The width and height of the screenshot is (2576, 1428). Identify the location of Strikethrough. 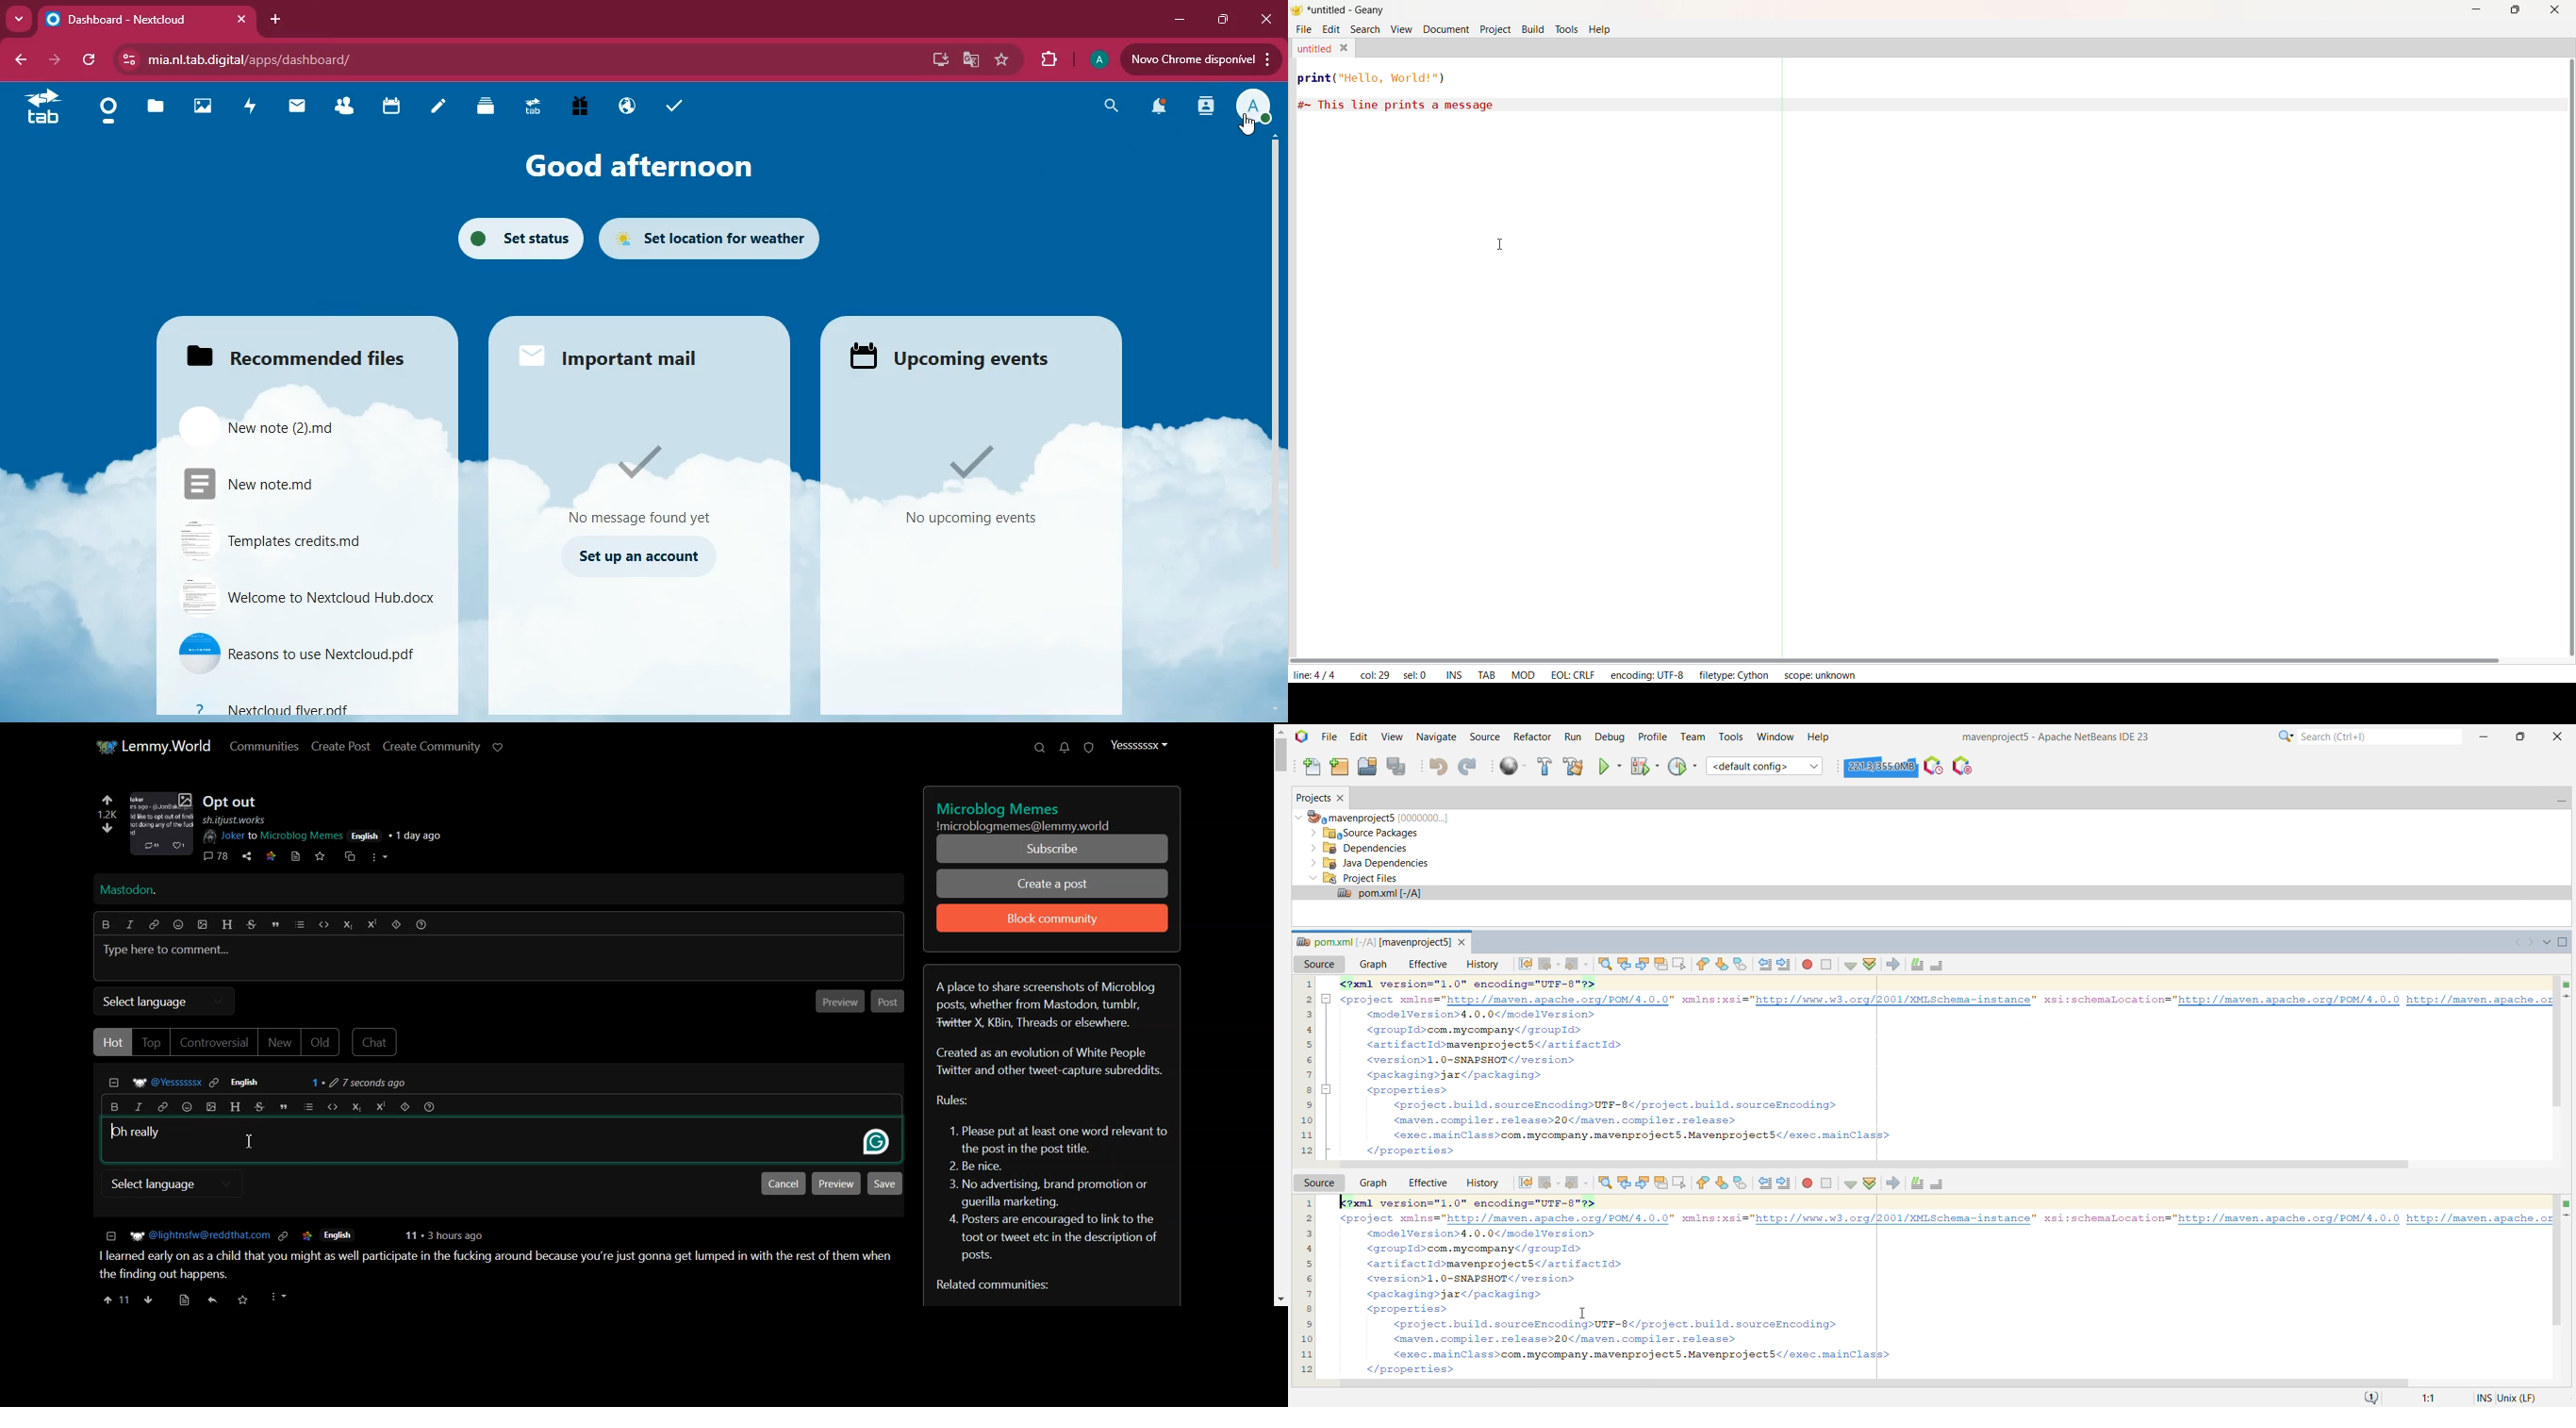
(250, 924).